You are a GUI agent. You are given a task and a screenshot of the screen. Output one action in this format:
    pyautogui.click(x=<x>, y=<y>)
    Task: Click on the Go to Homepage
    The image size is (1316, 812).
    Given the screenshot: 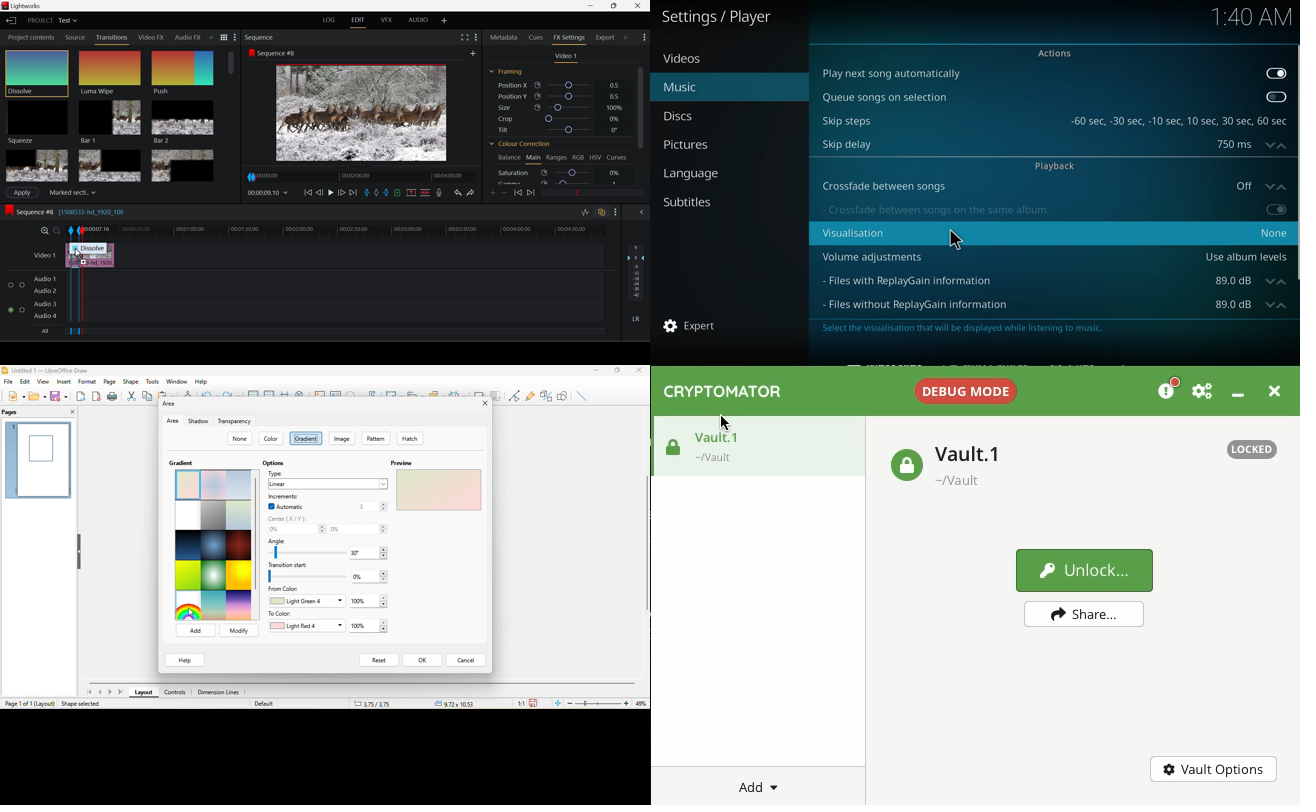 What is the action you would take?
    pyautogui.click(x=12, y=21)
    